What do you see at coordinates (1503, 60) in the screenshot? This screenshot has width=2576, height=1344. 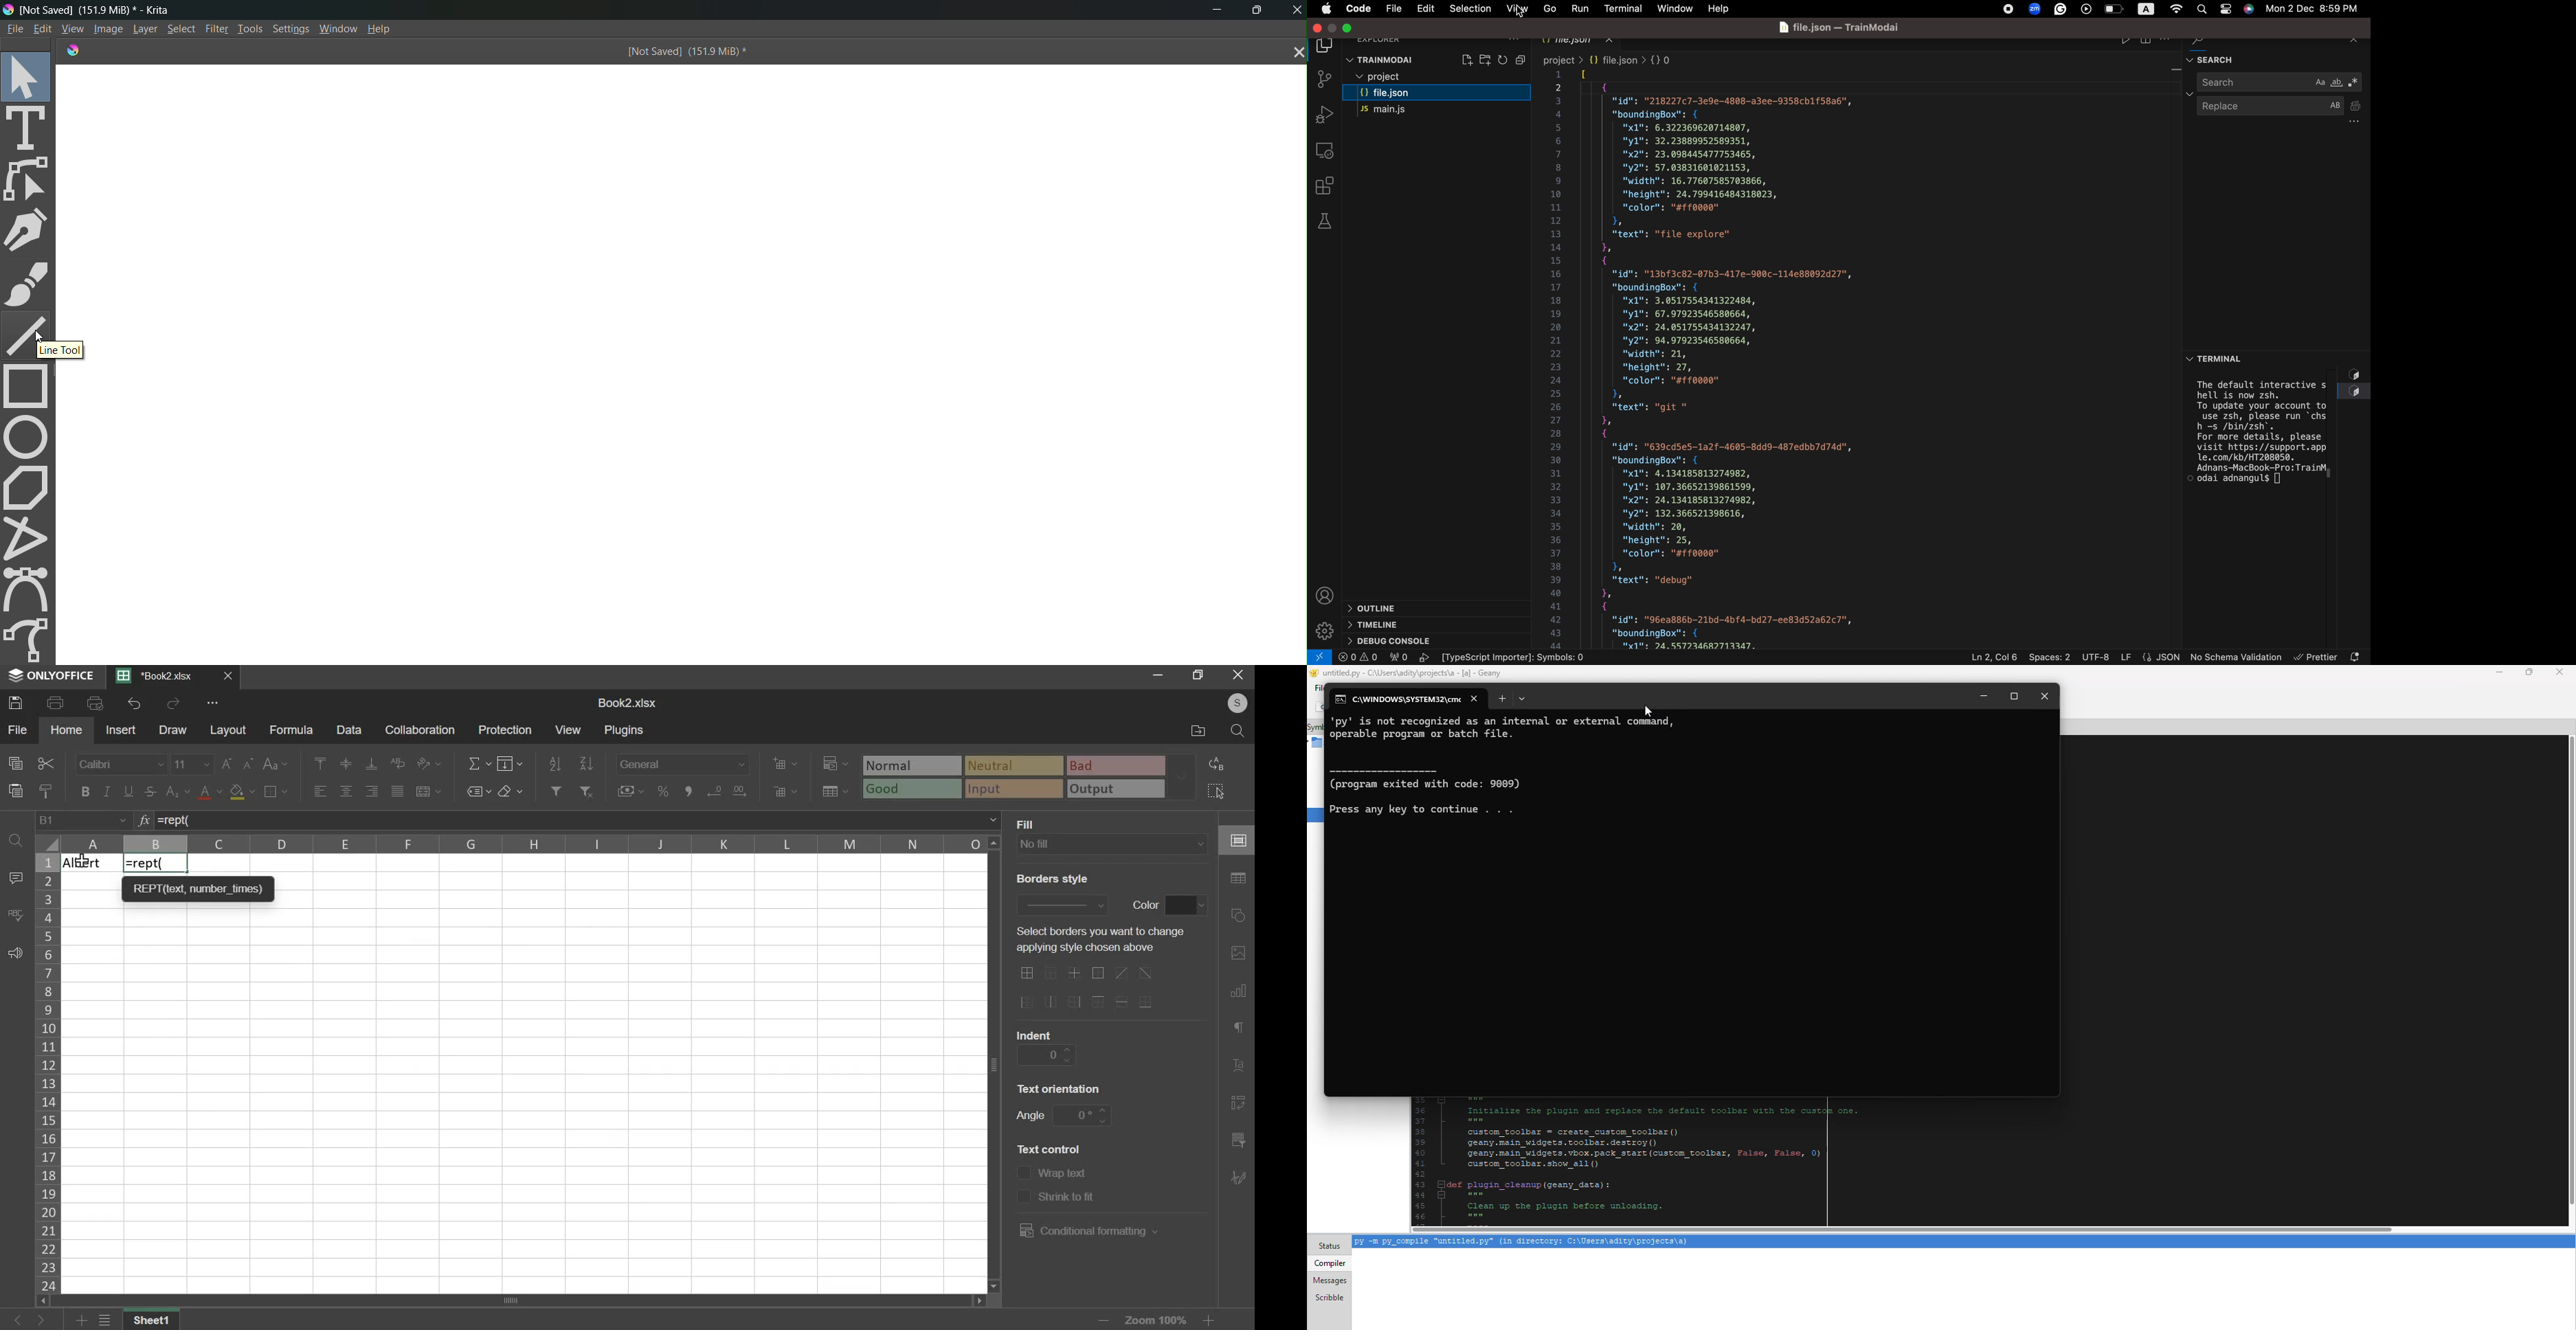 I see `restart` at bounding box center [1503, 60].